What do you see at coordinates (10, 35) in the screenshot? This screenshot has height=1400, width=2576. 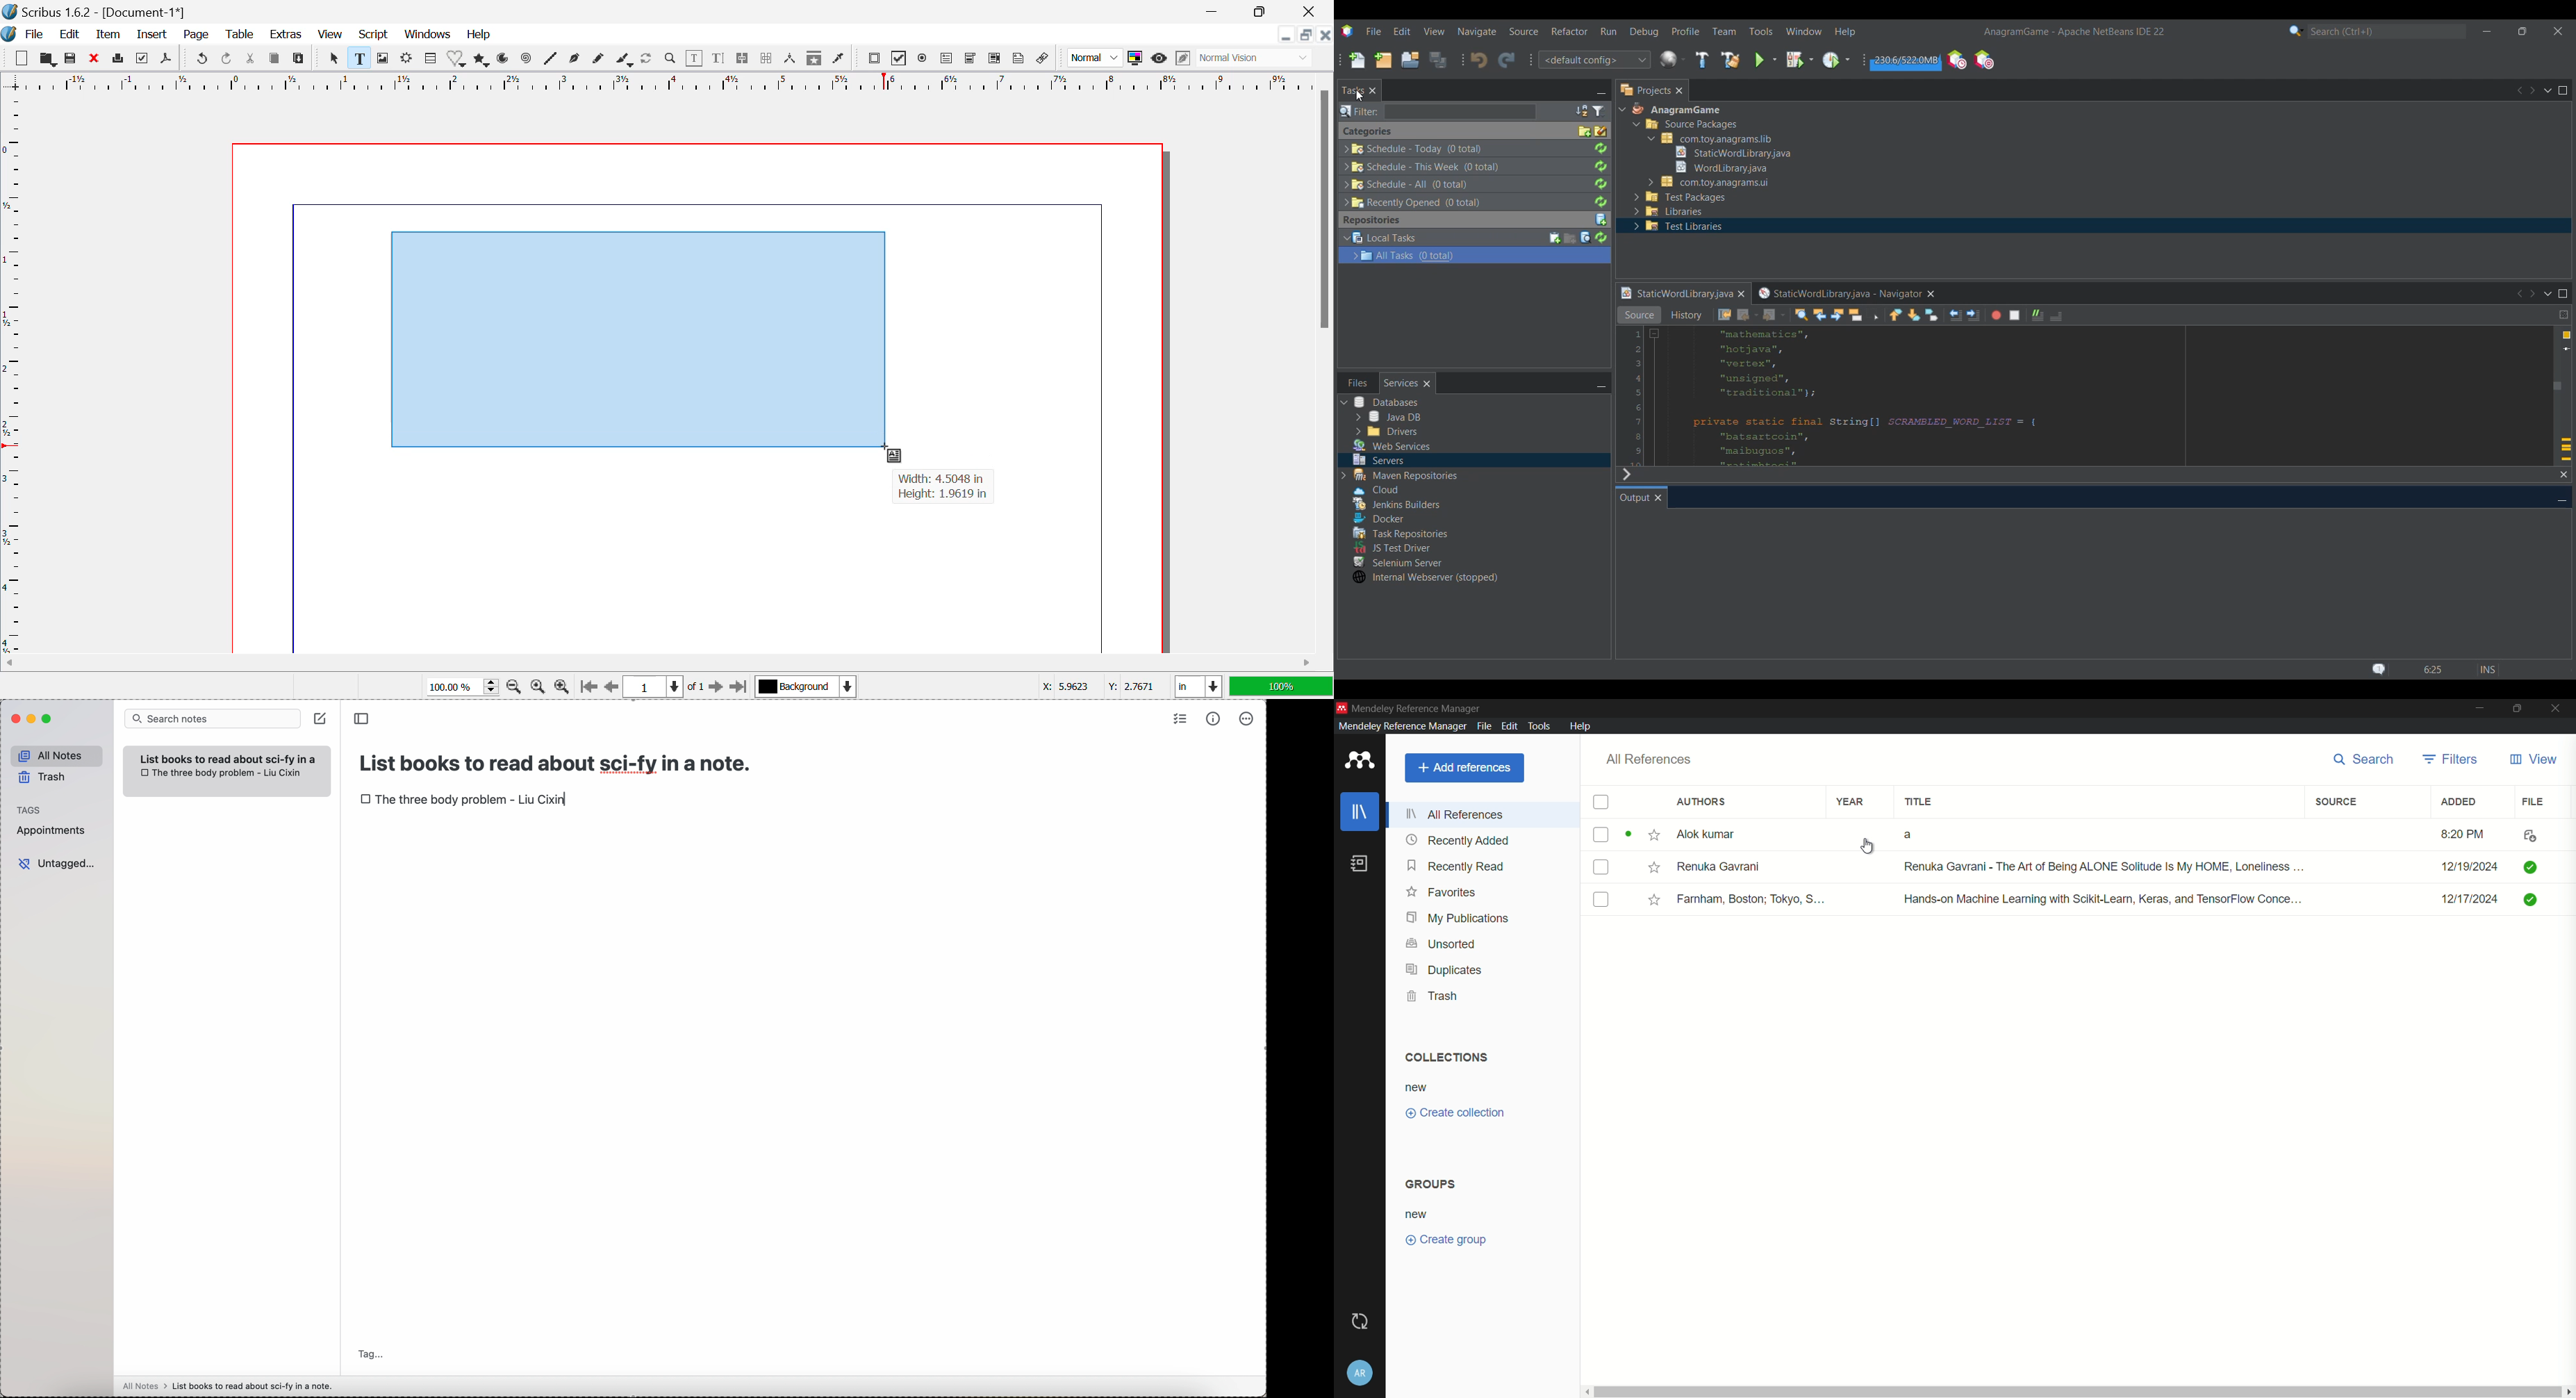 I see `Scribus Logo` at bounding box center [10, 35].